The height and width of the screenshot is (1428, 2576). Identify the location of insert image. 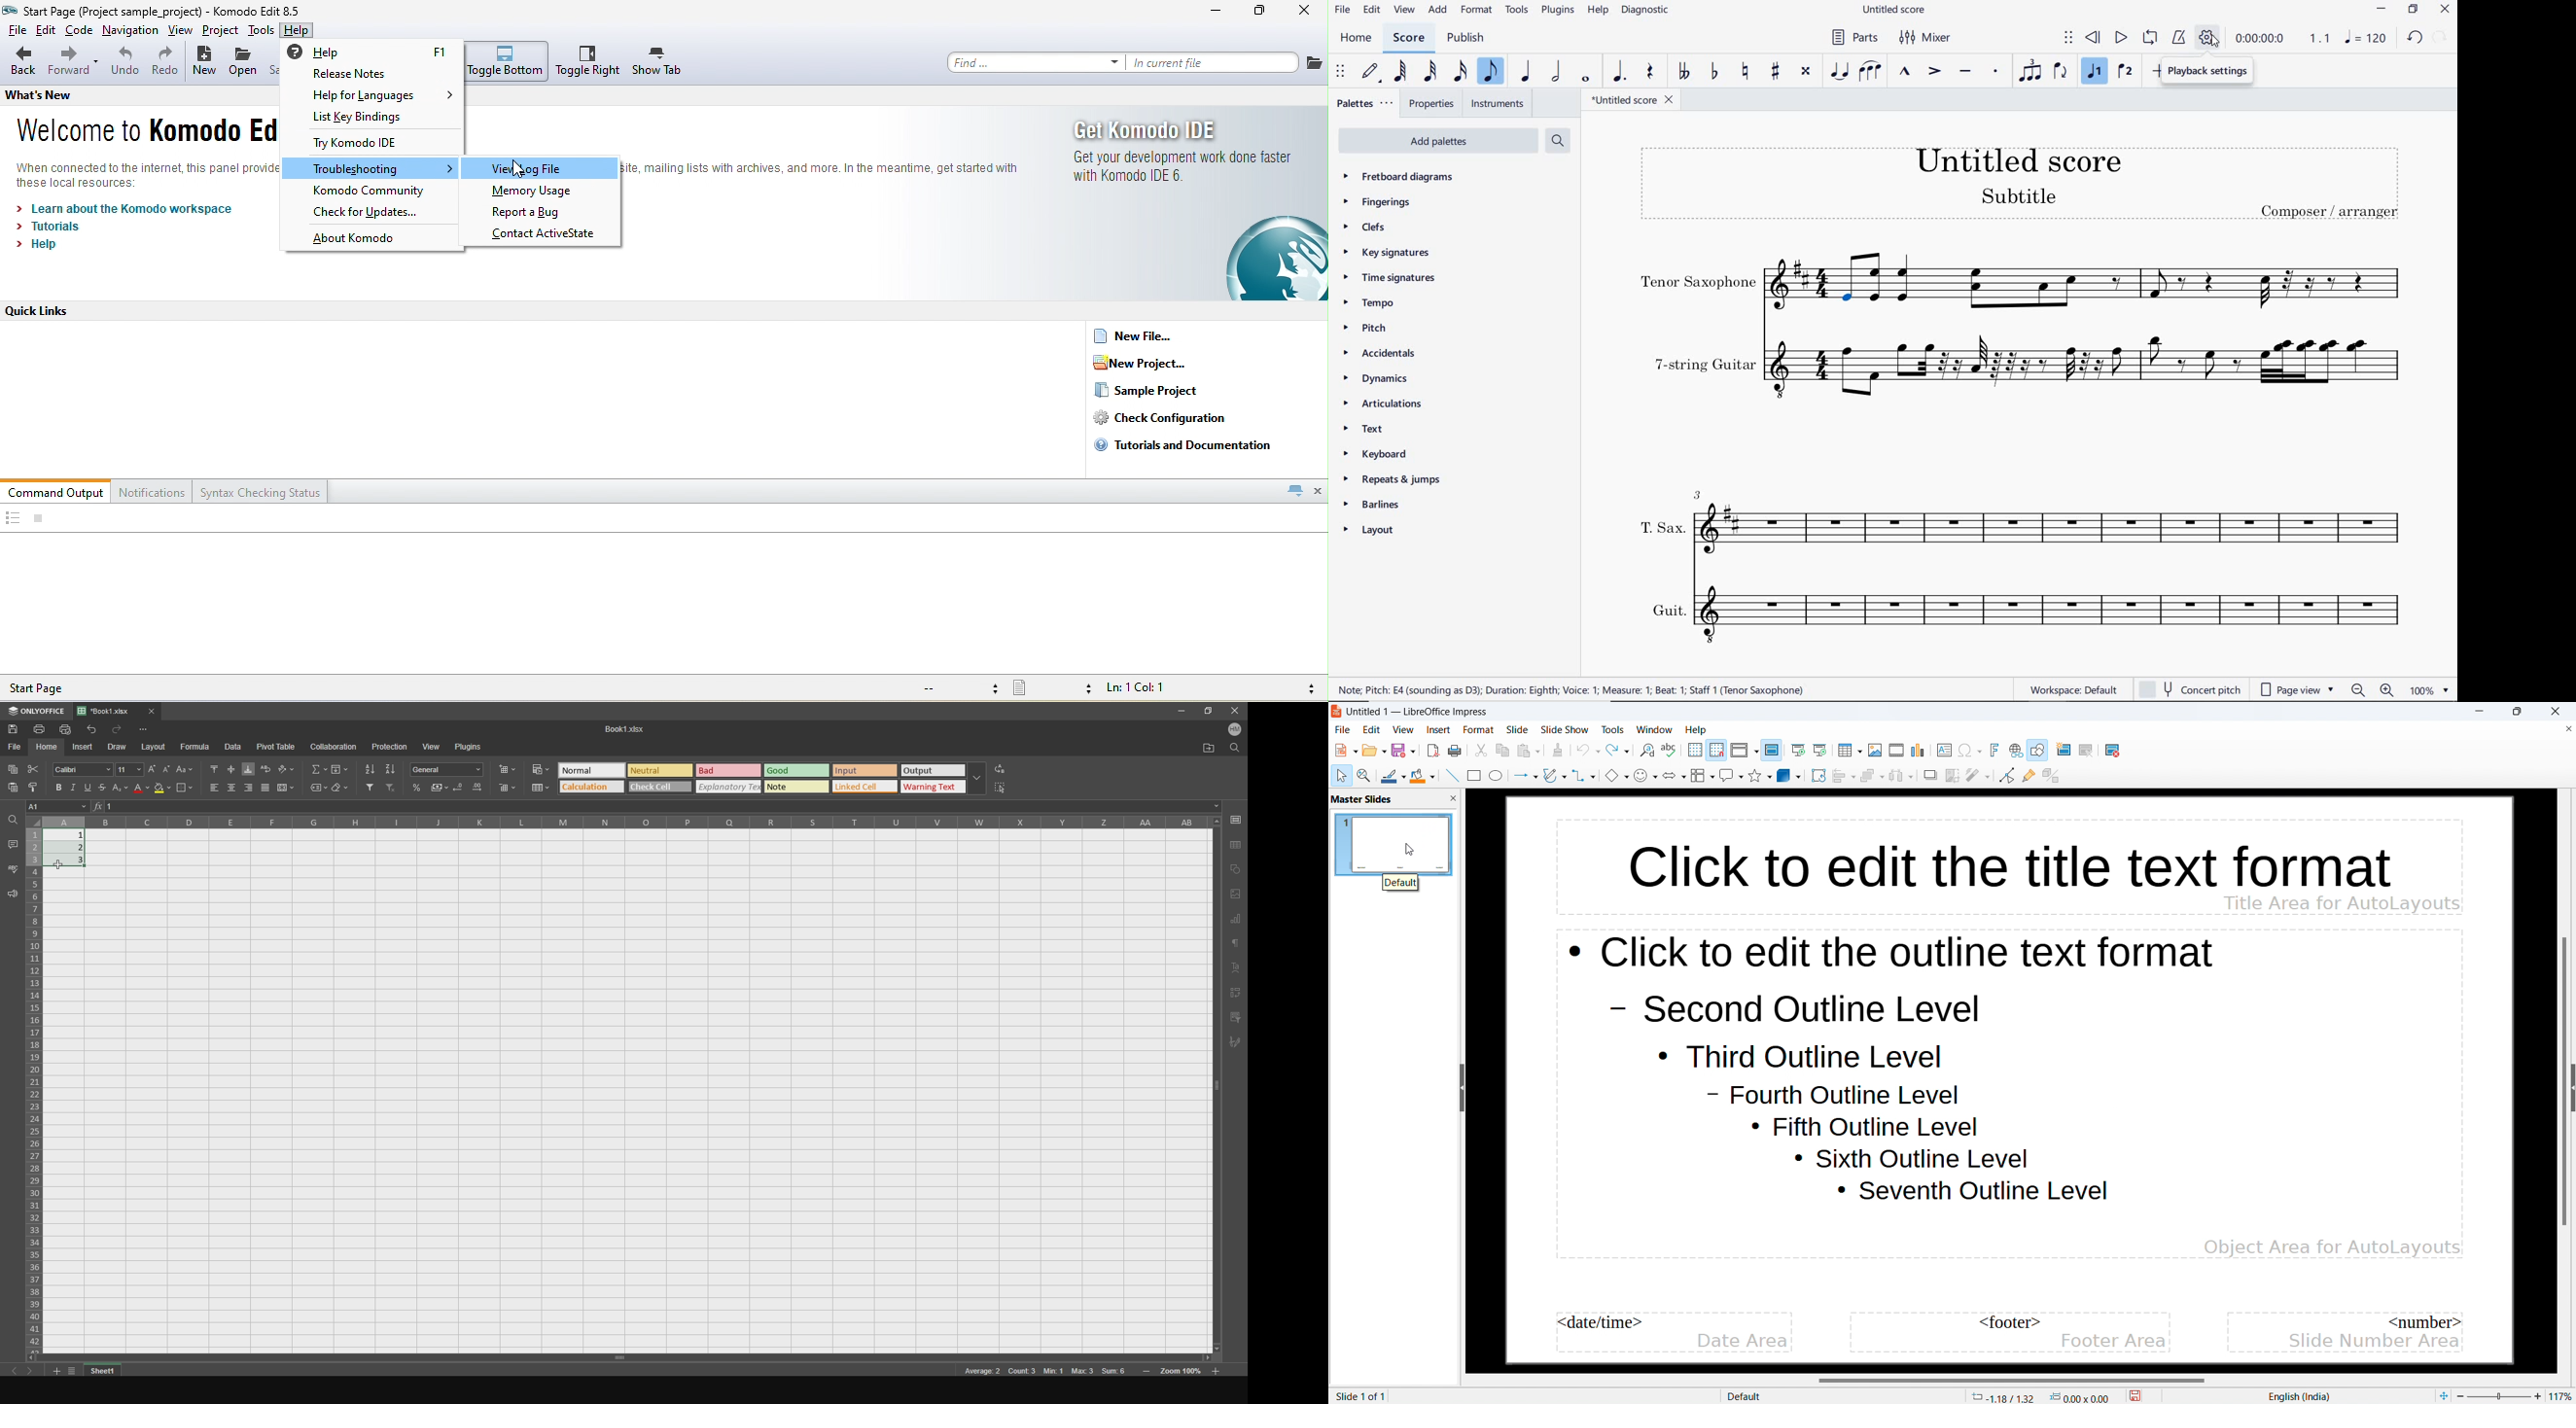
(1876, 750).